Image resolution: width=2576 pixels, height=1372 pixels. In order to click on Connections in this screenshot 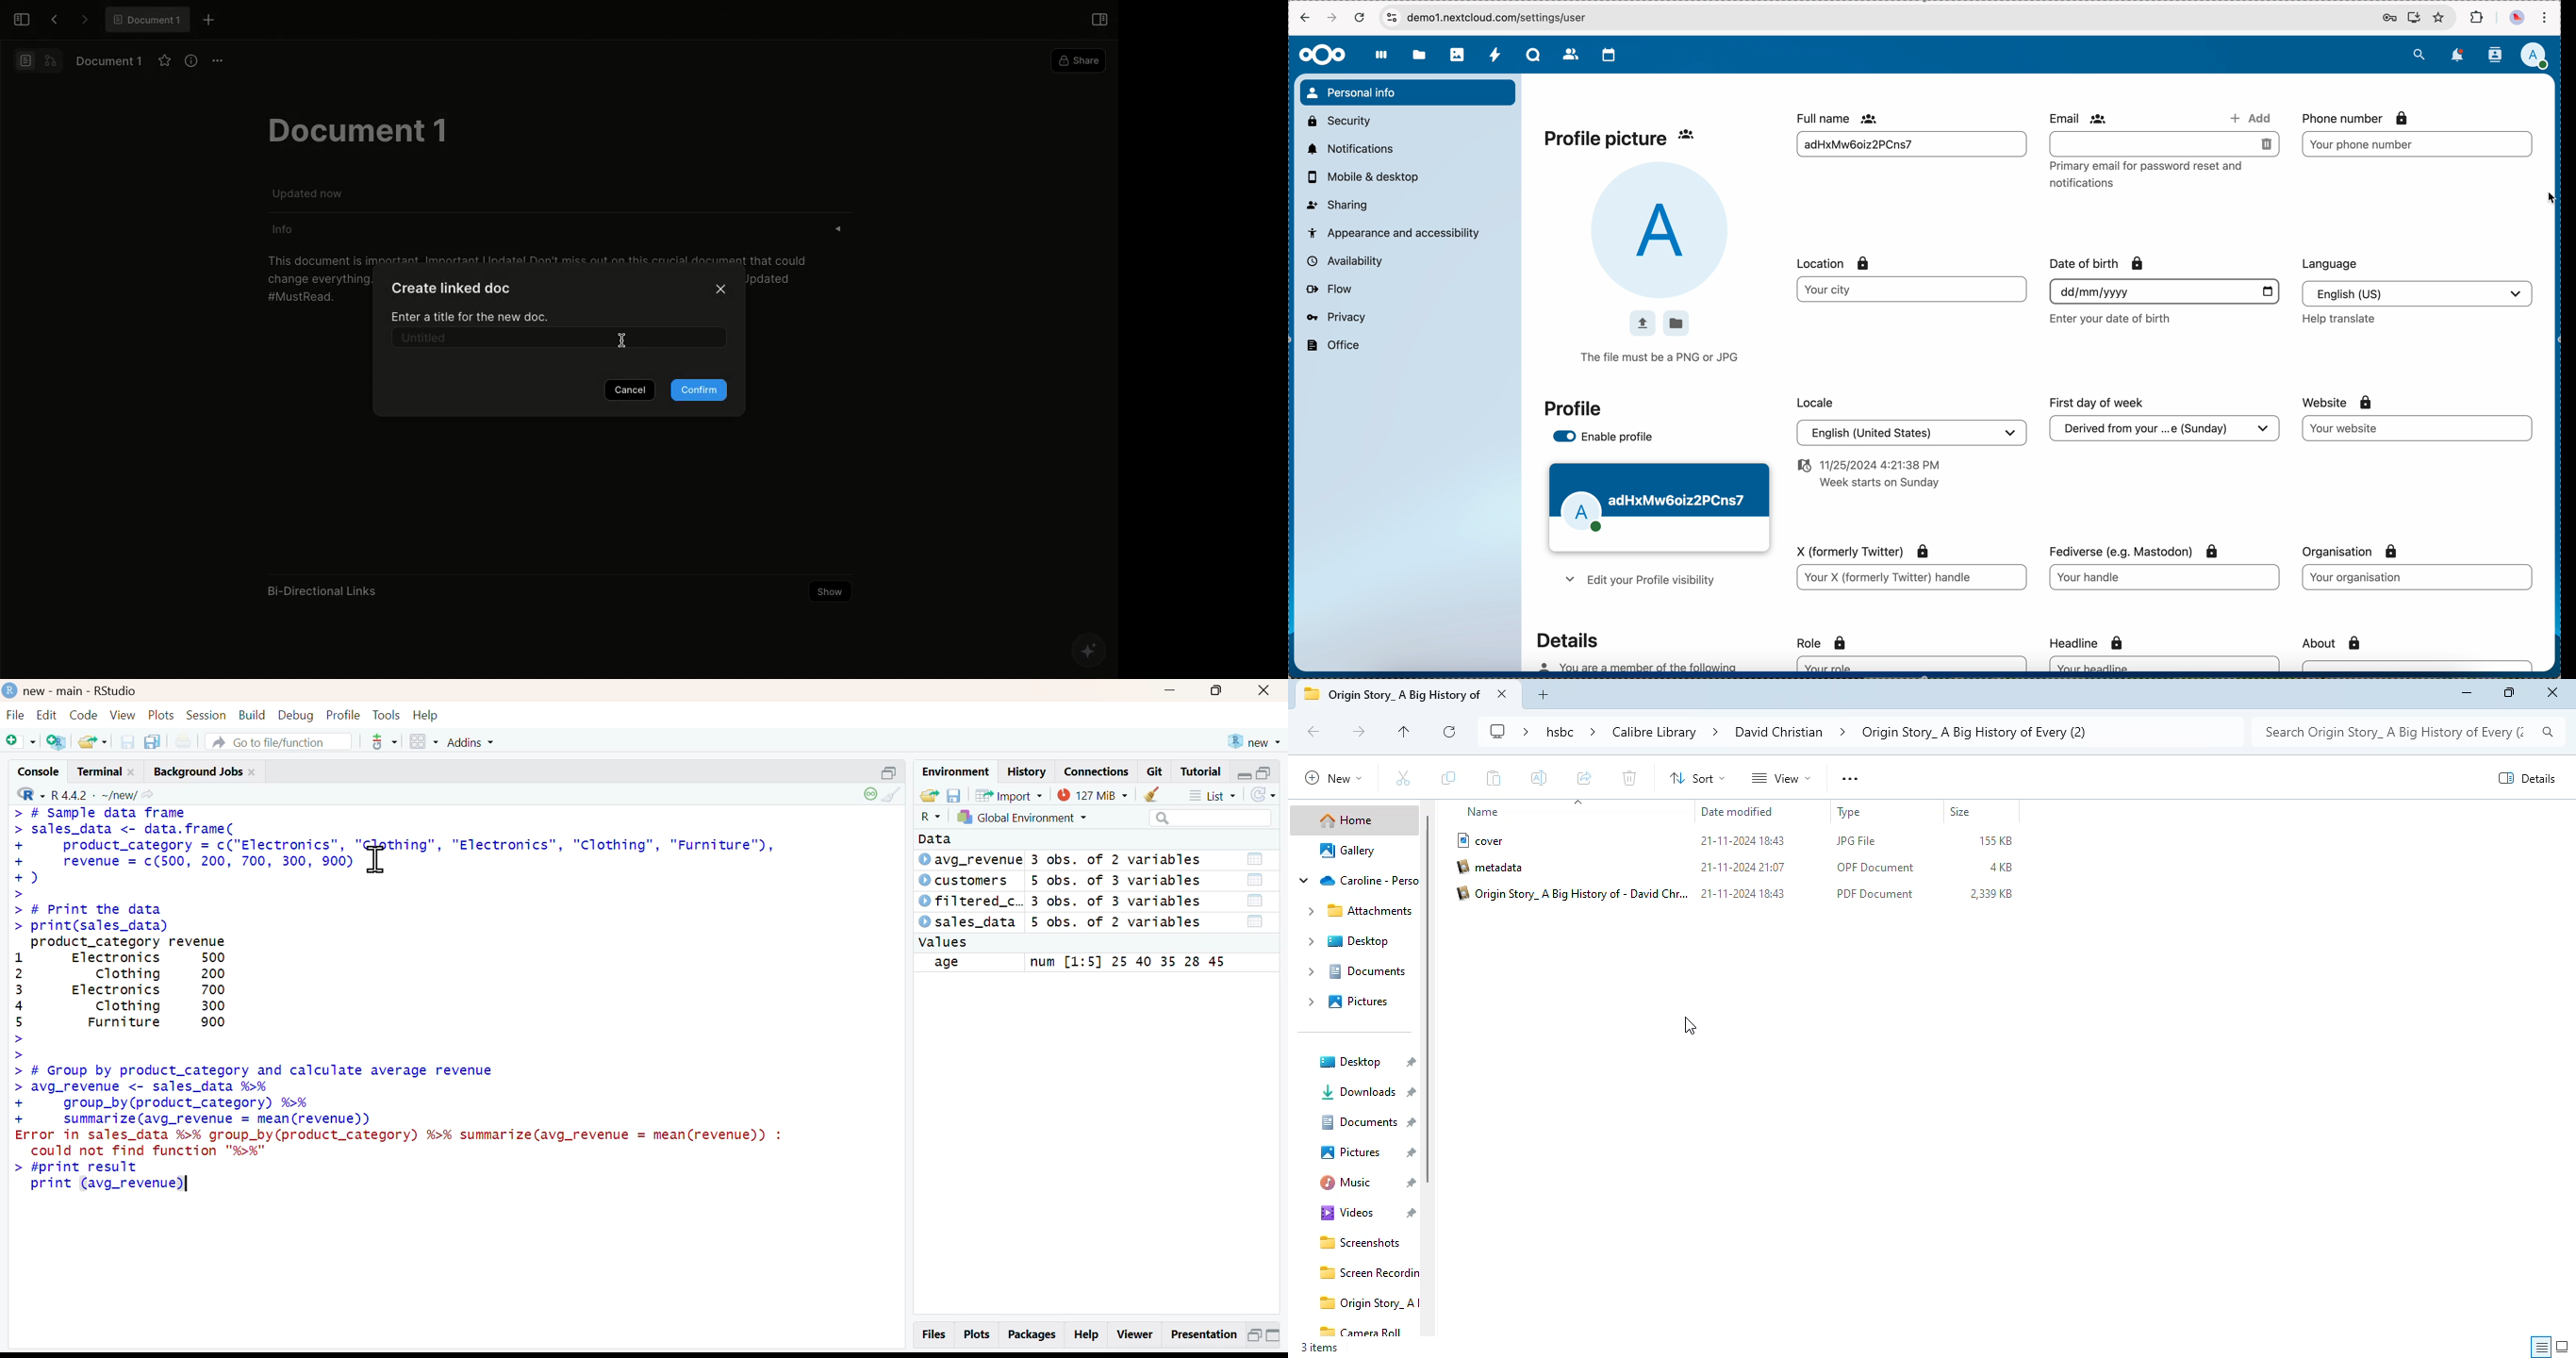, I will do `click(1097, 772)`.